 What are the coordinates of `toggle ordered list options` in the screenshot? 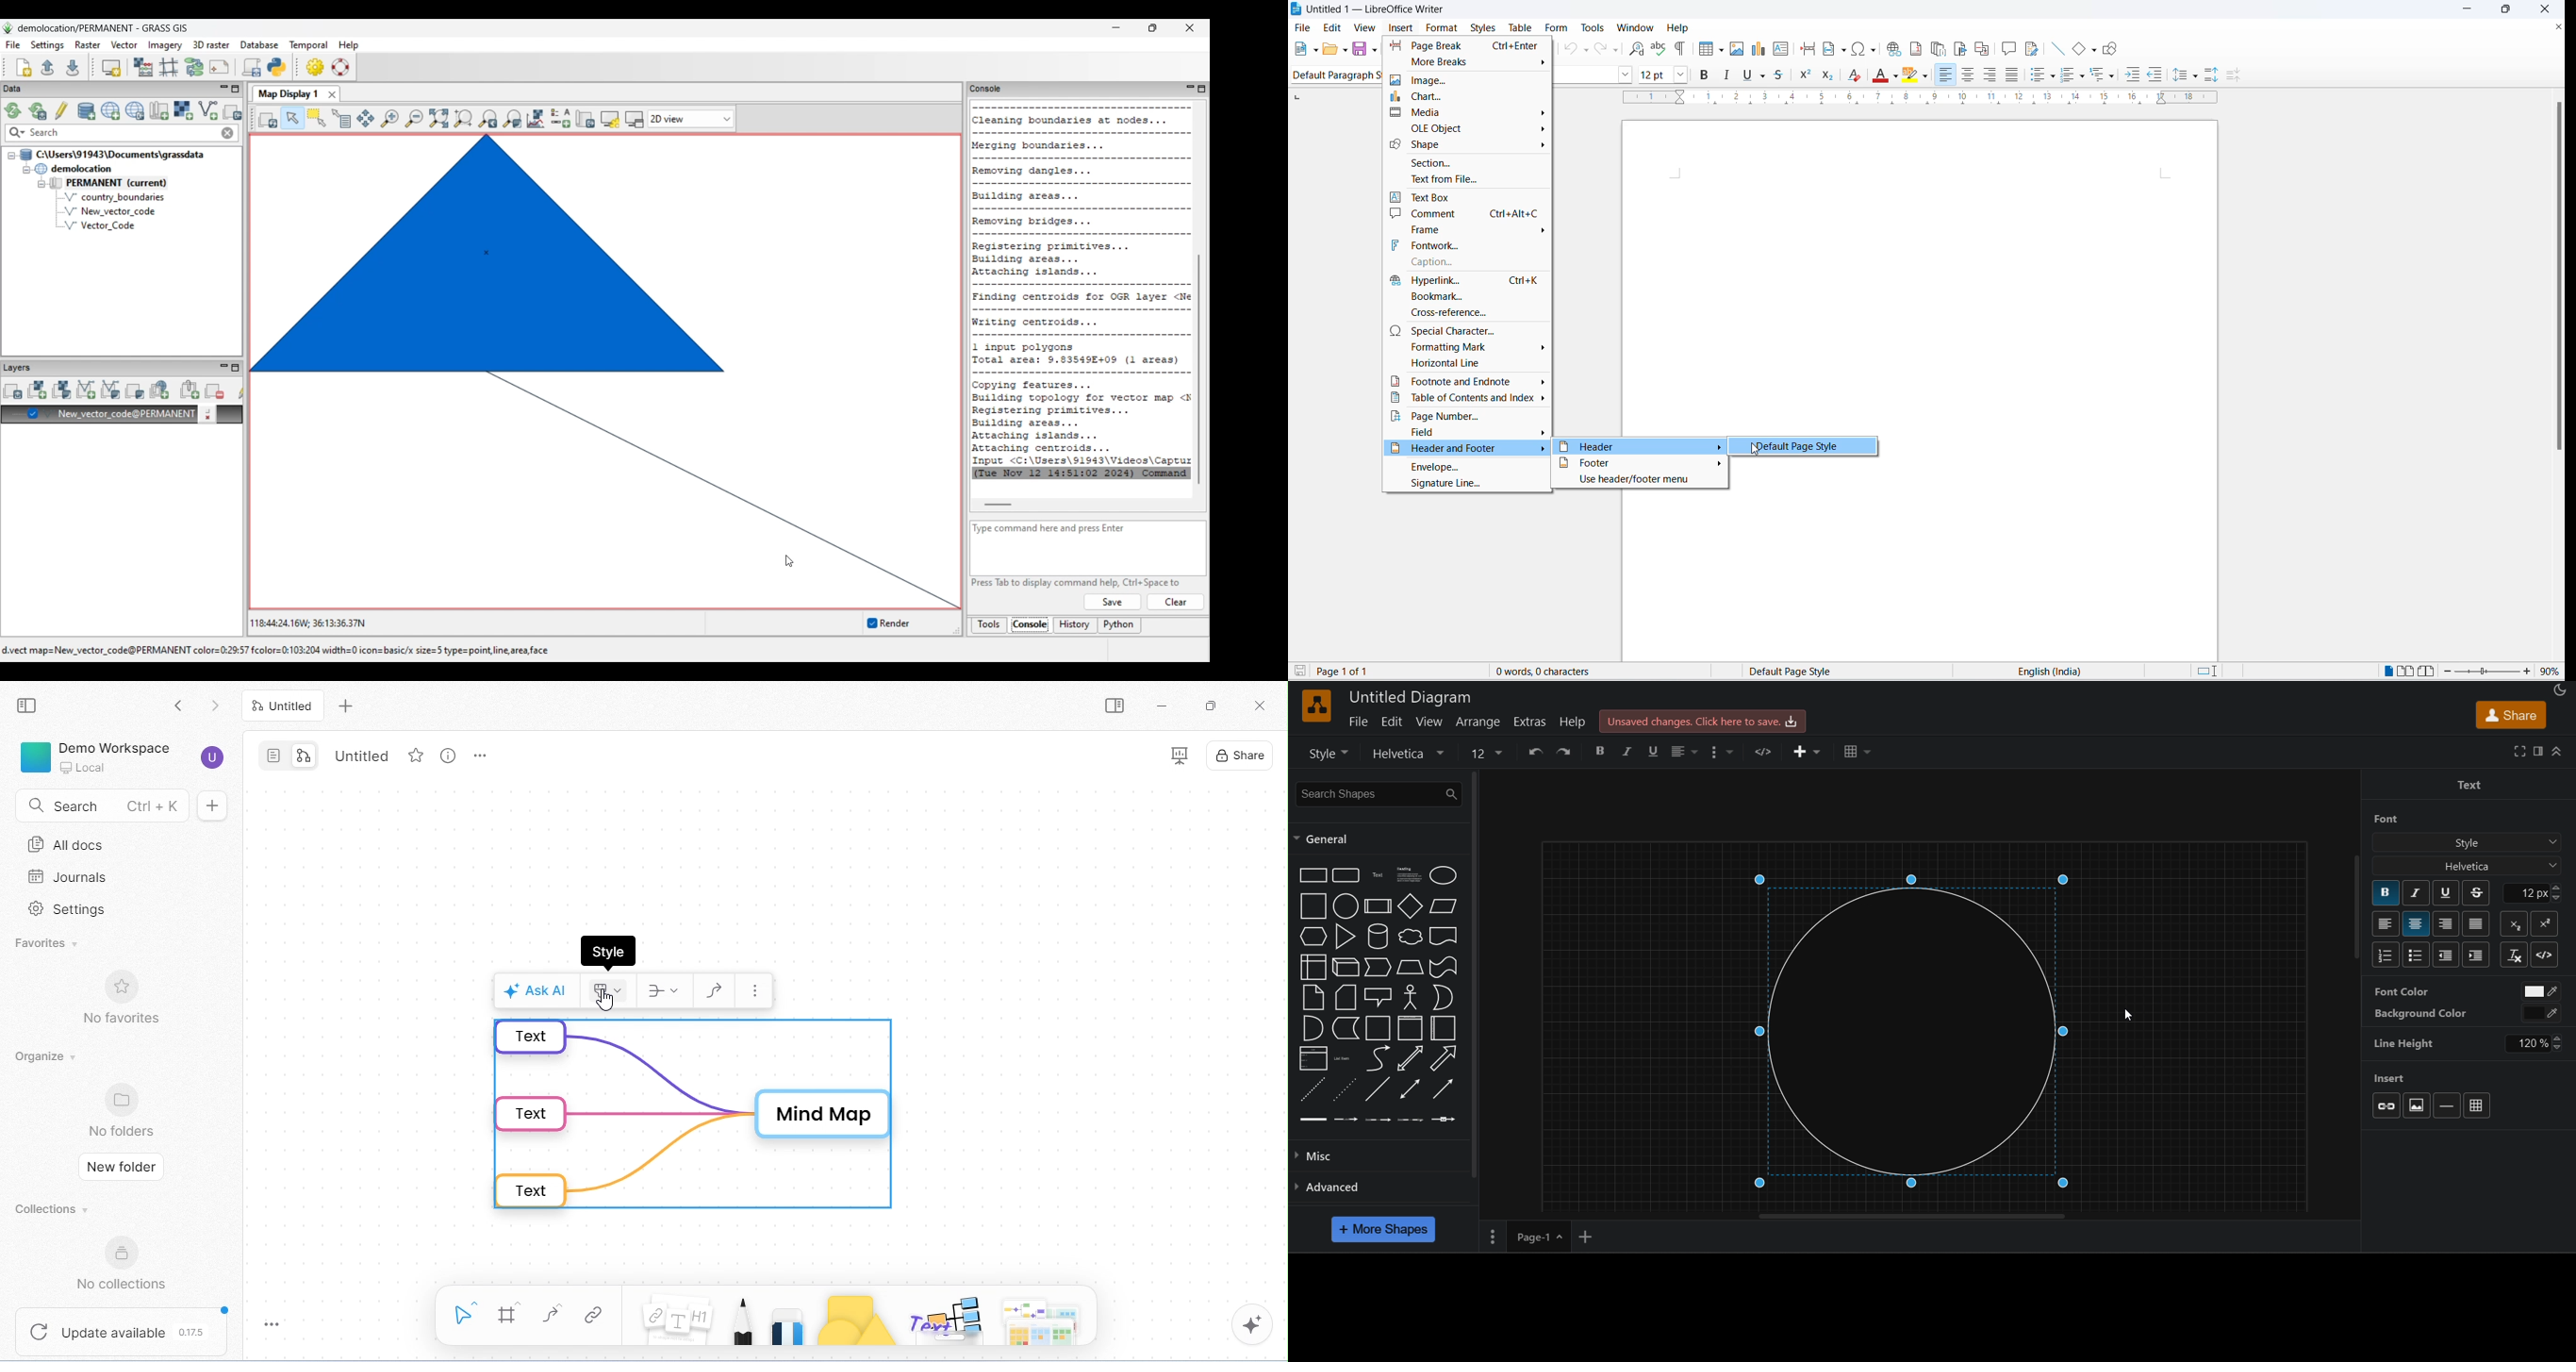 It's located at (2085, 78).